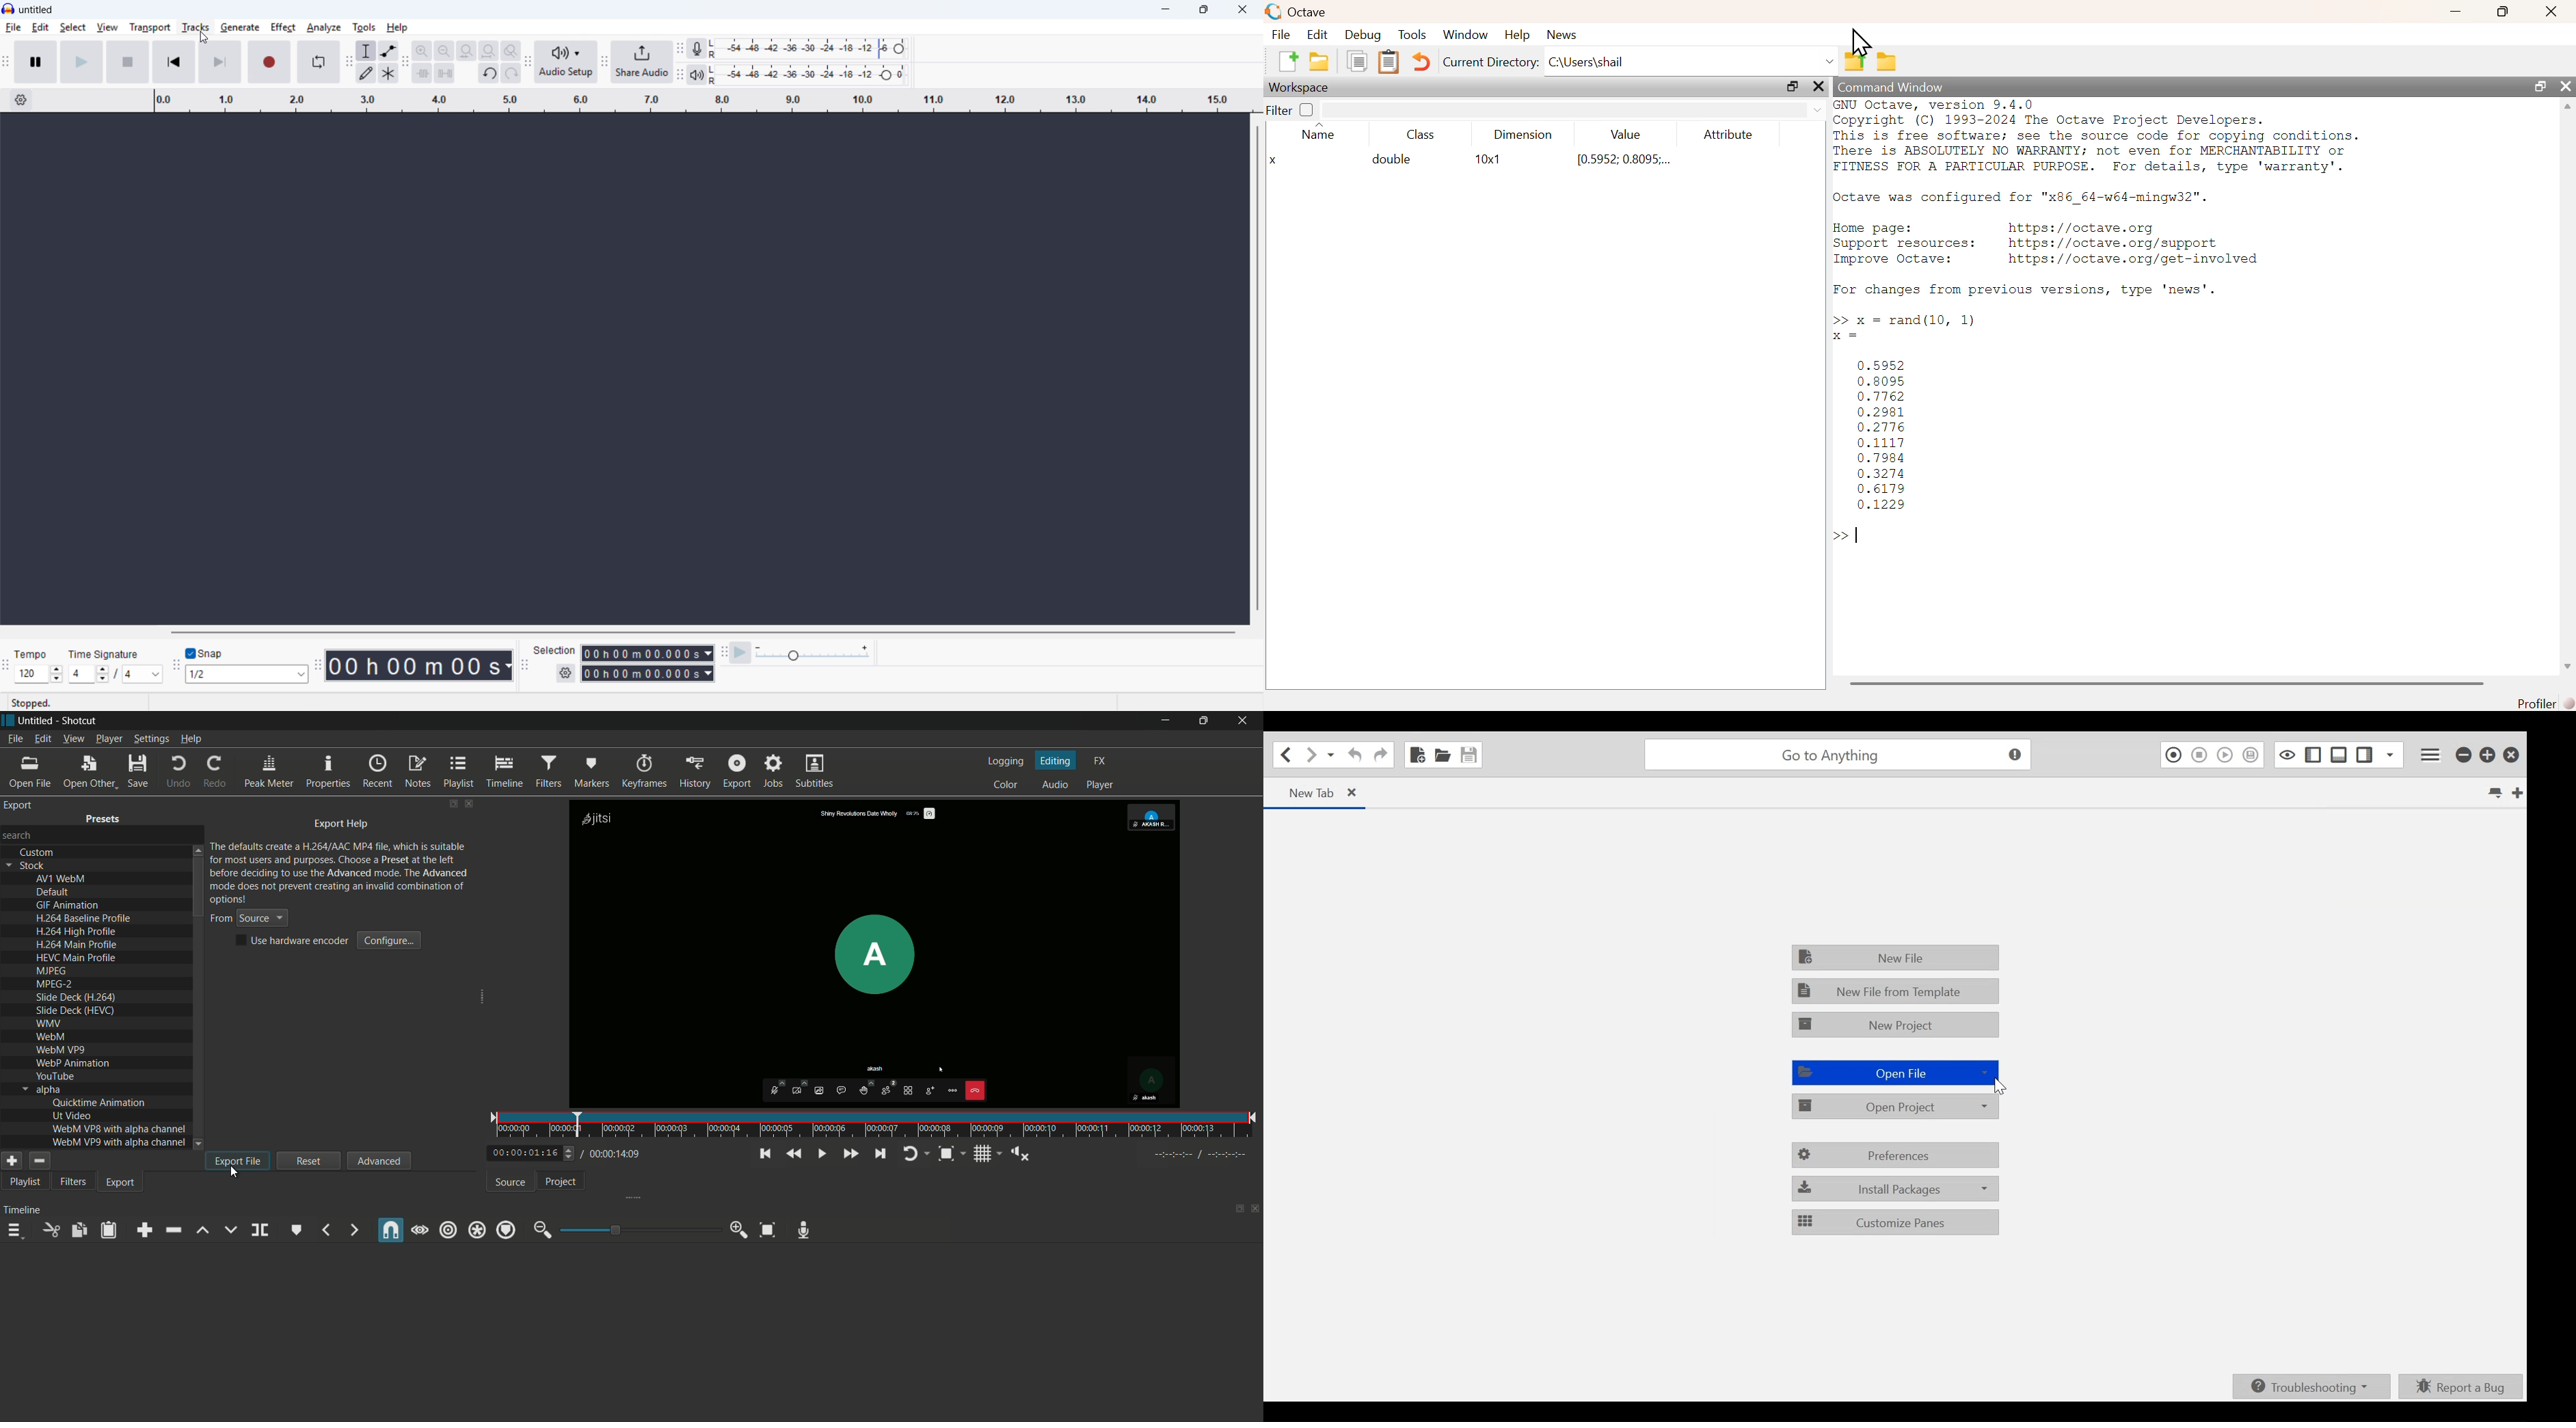 The image size is (2576, 1428). I want to click on snap, so click(392, 1230).